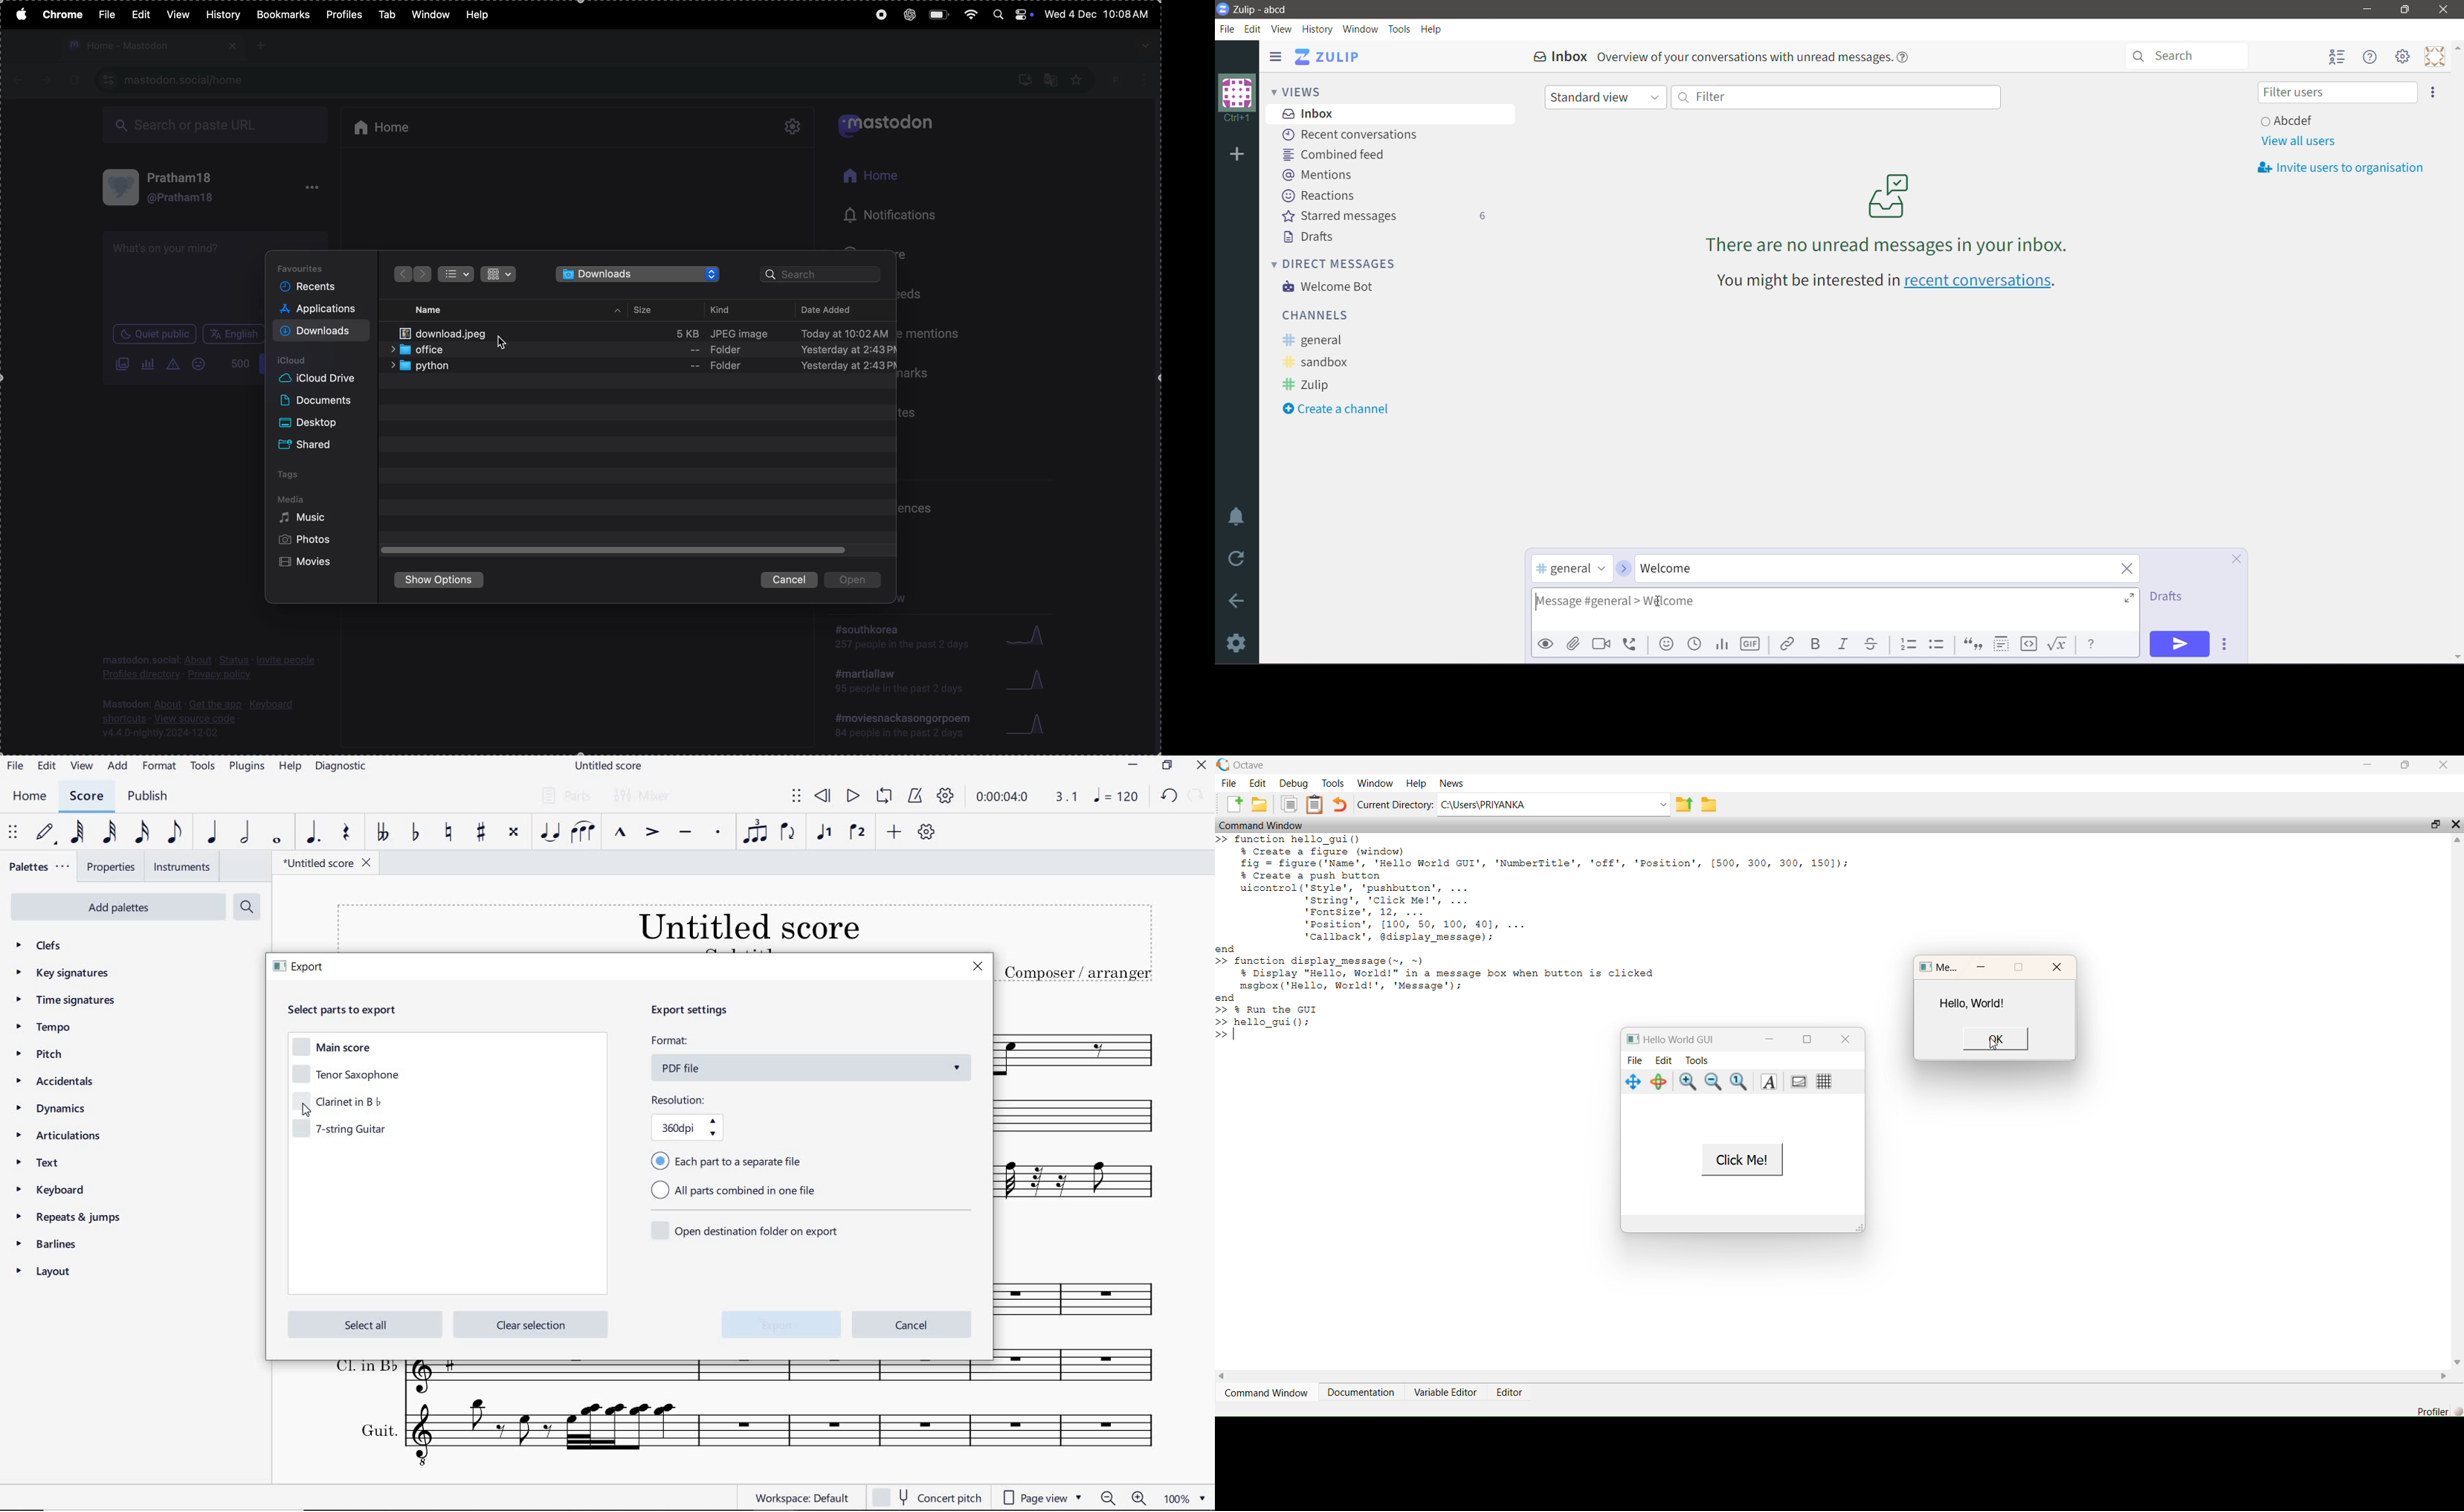 This screenshot has height=1512, width=2464. I want to click on application, so click(322, 310).